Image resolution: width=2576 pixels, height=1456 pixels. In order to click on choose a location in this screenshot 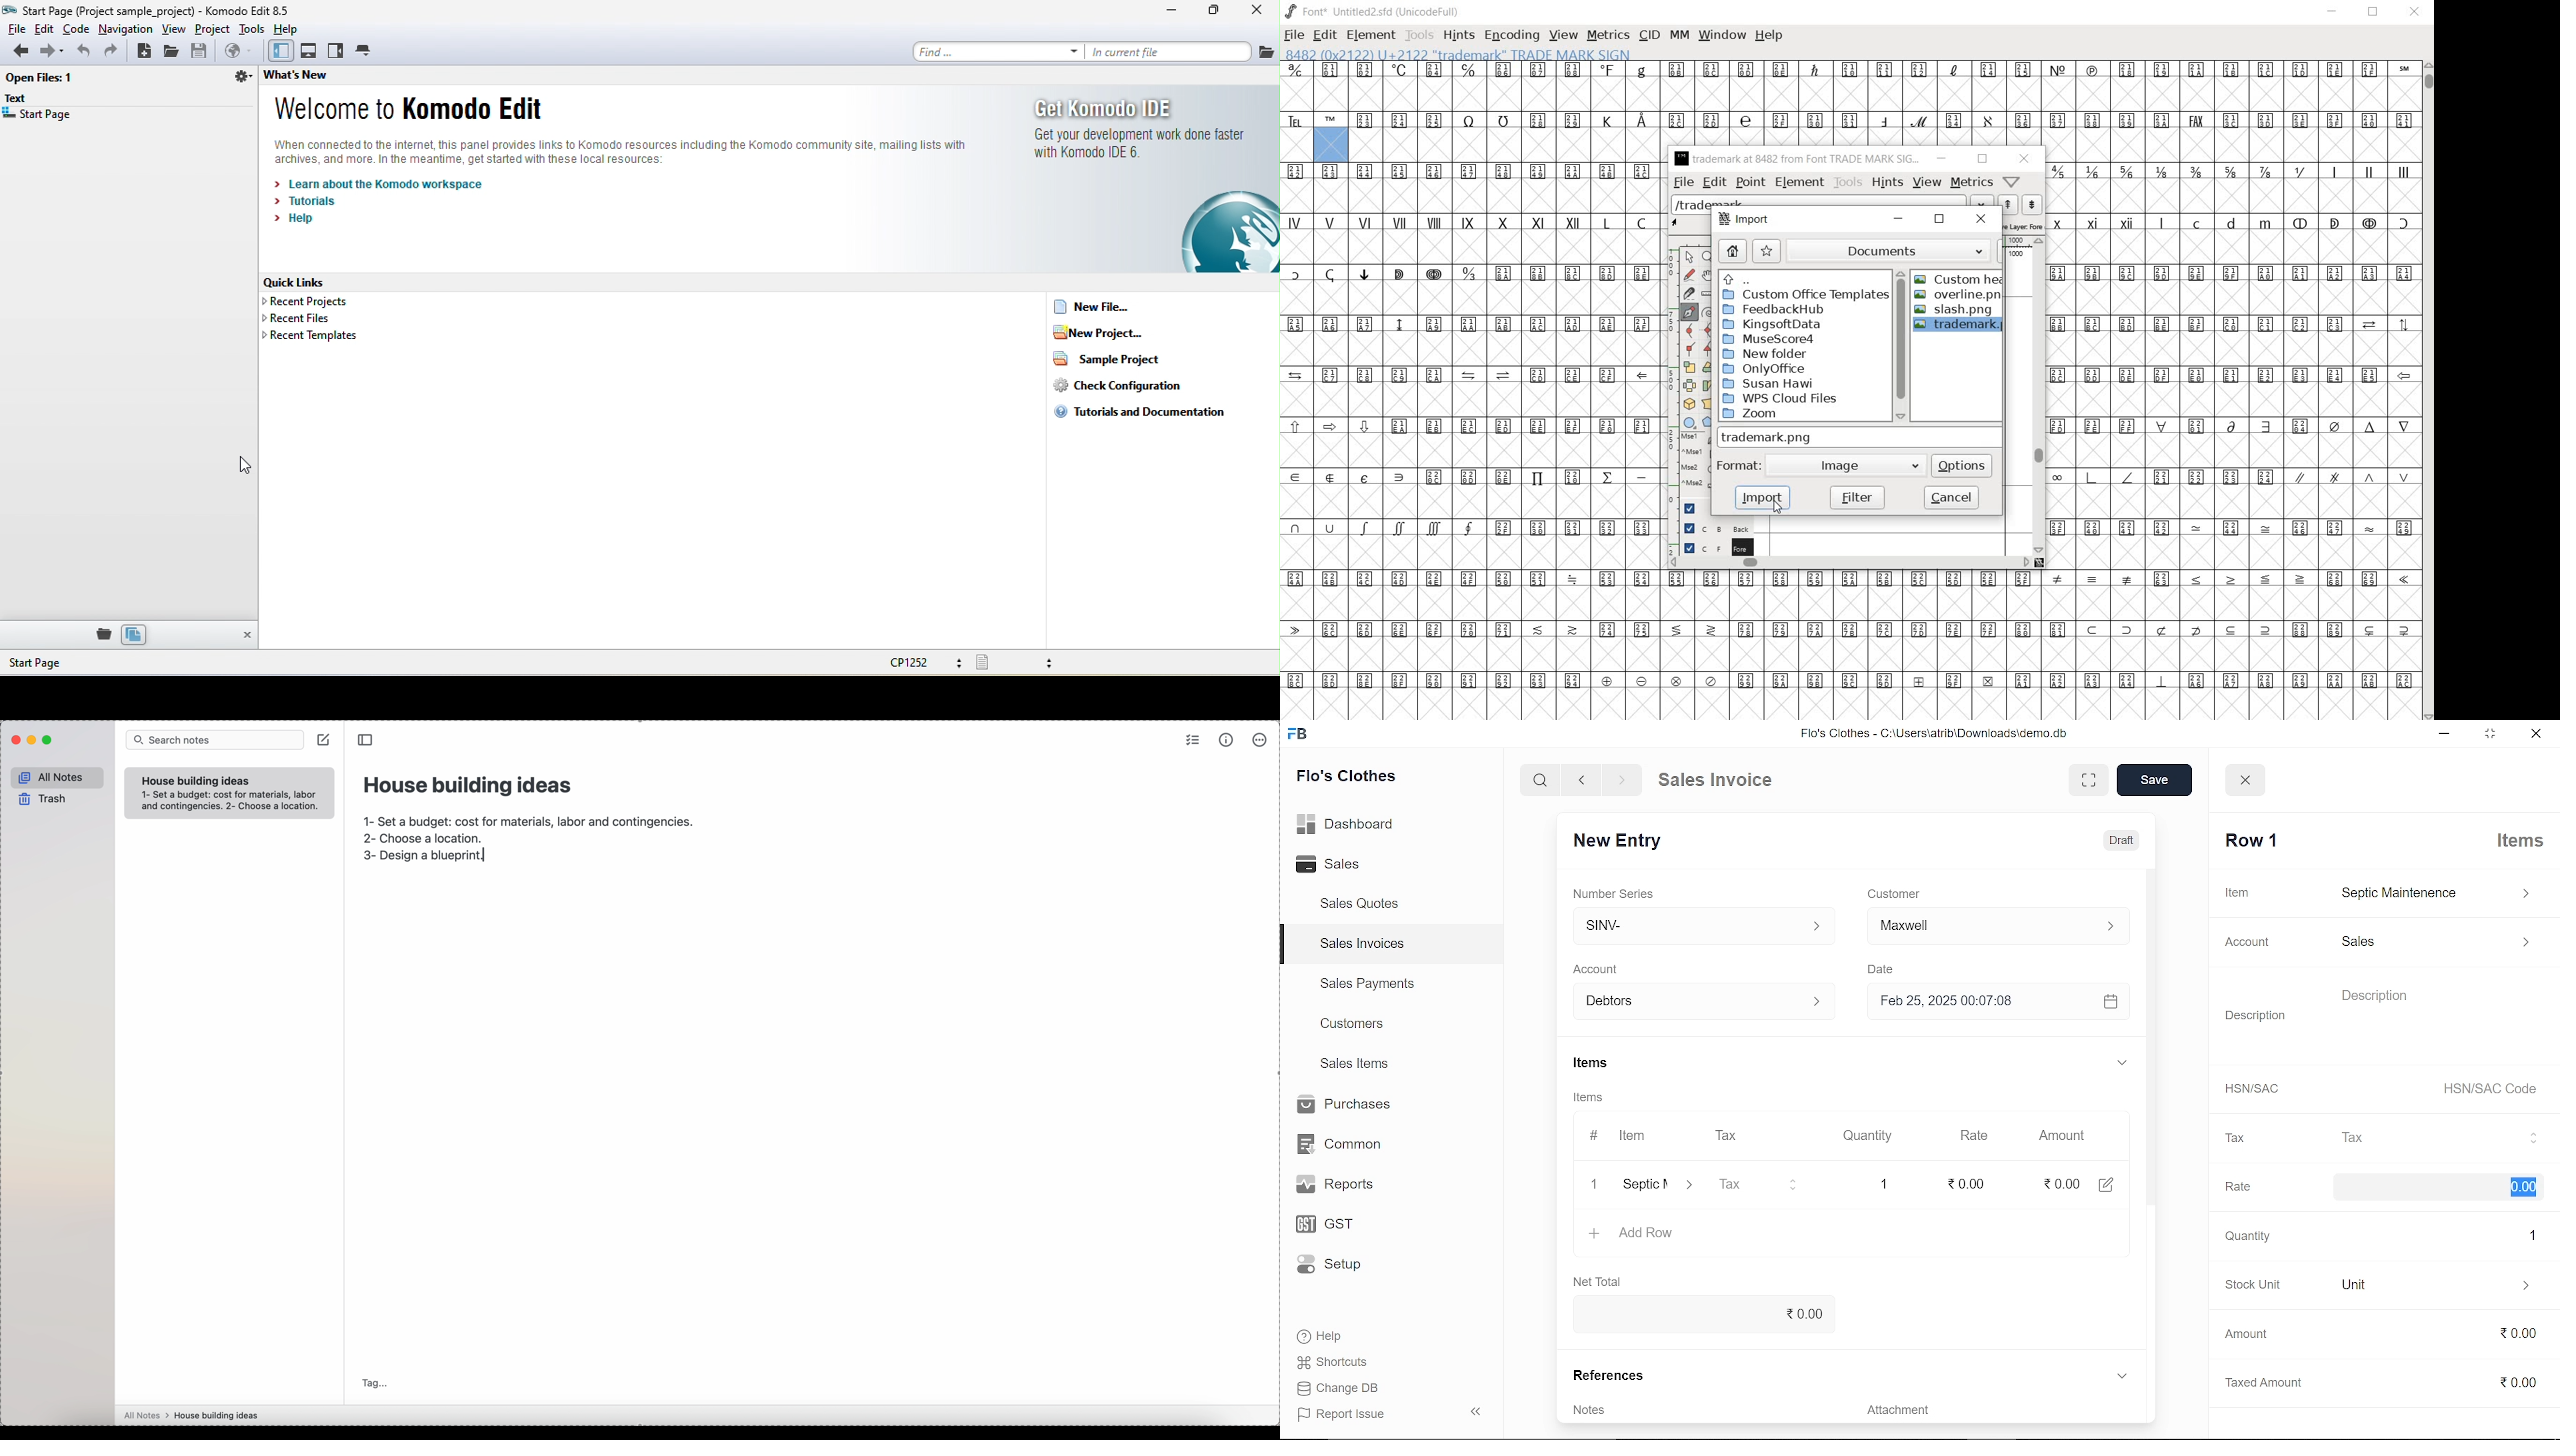, I will do `click(427, 839)`.